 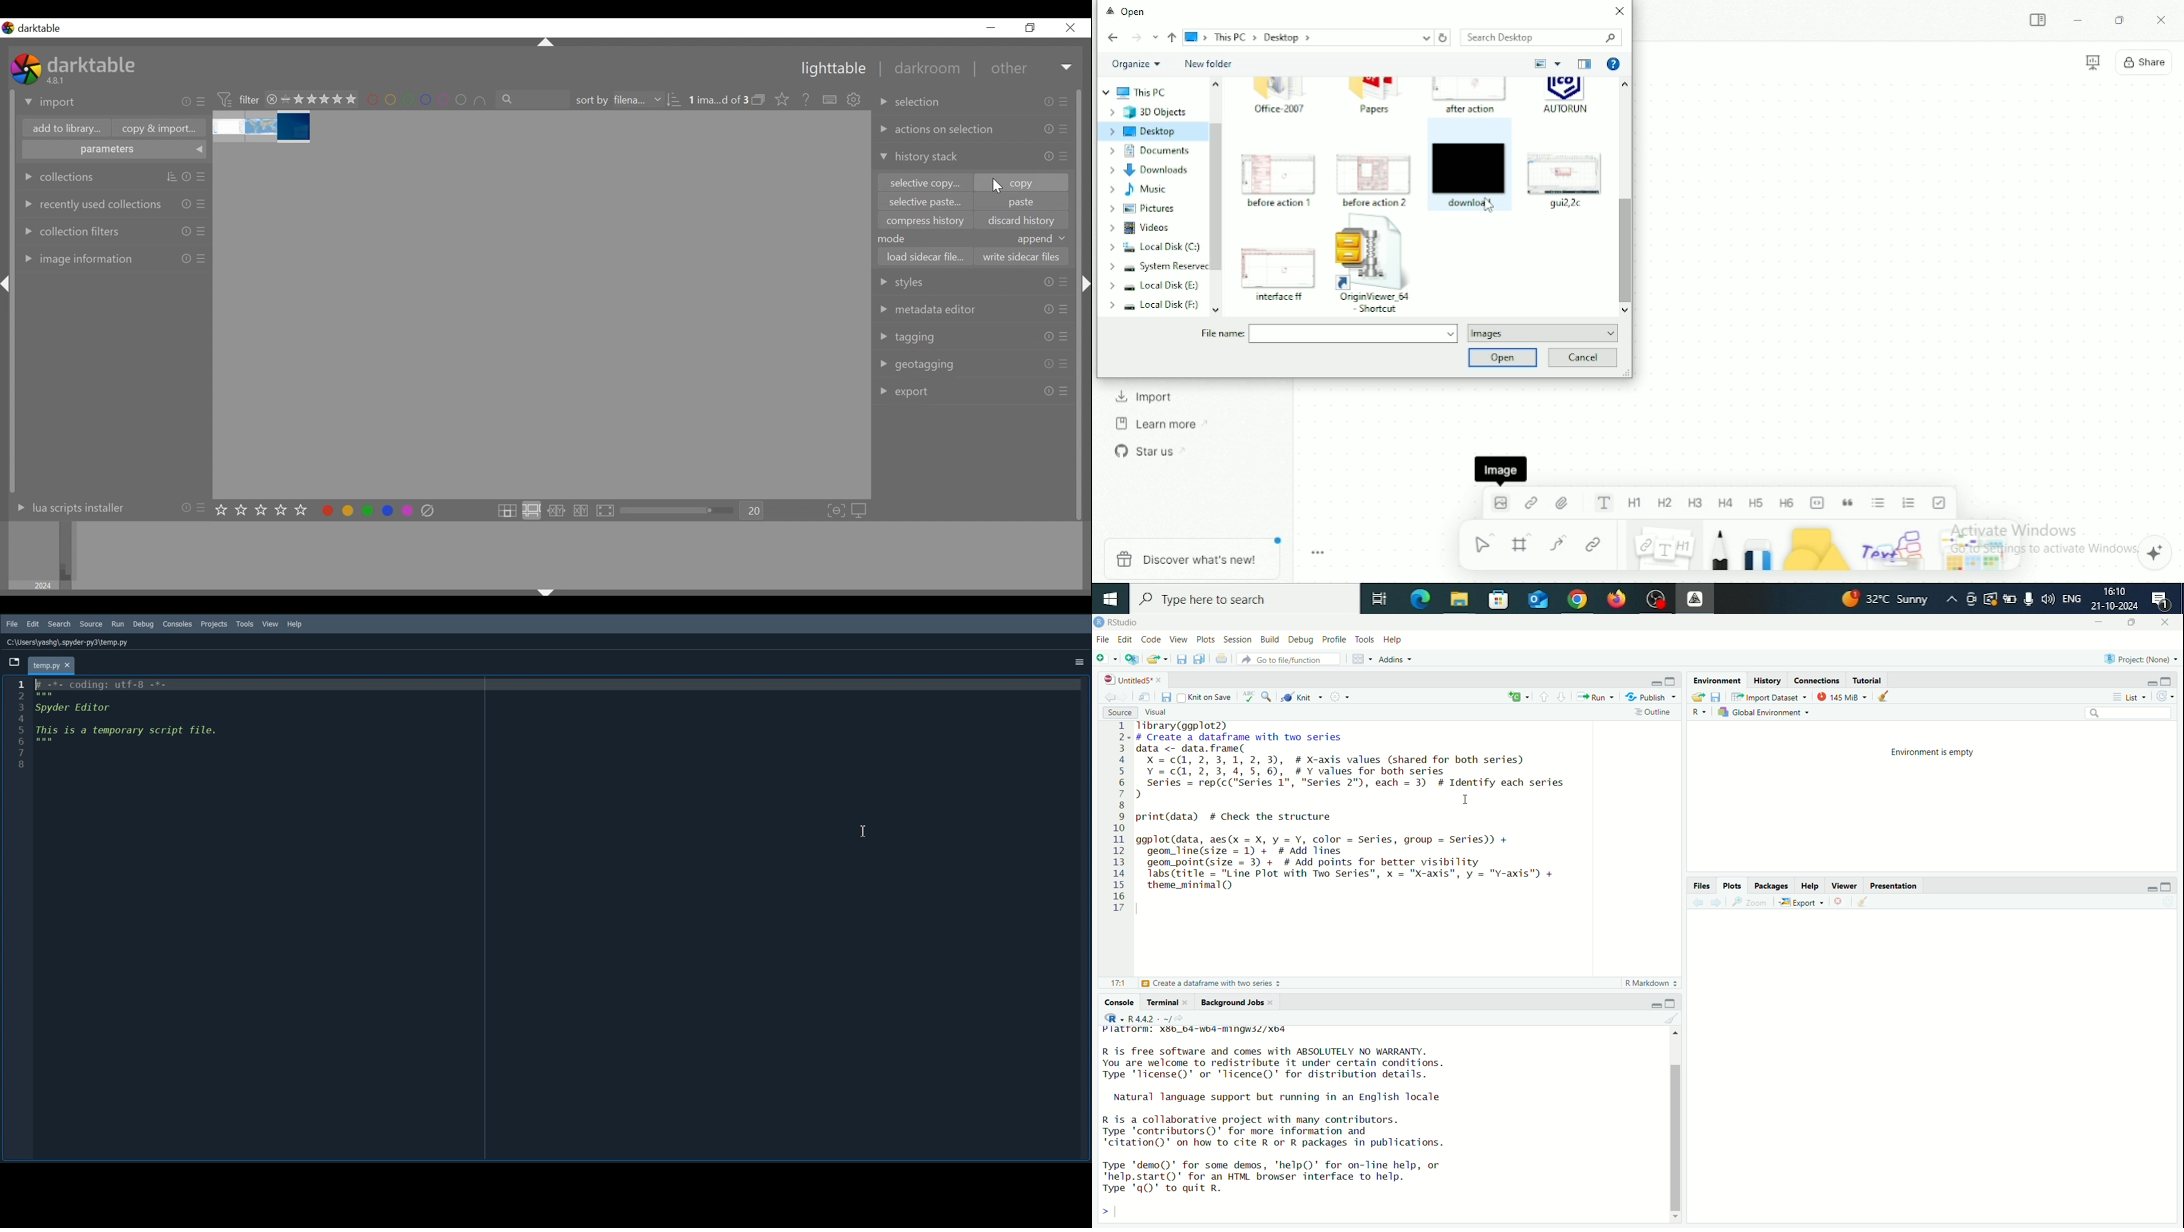 I want to click on Heading 2, so click(x=1665, y=504).